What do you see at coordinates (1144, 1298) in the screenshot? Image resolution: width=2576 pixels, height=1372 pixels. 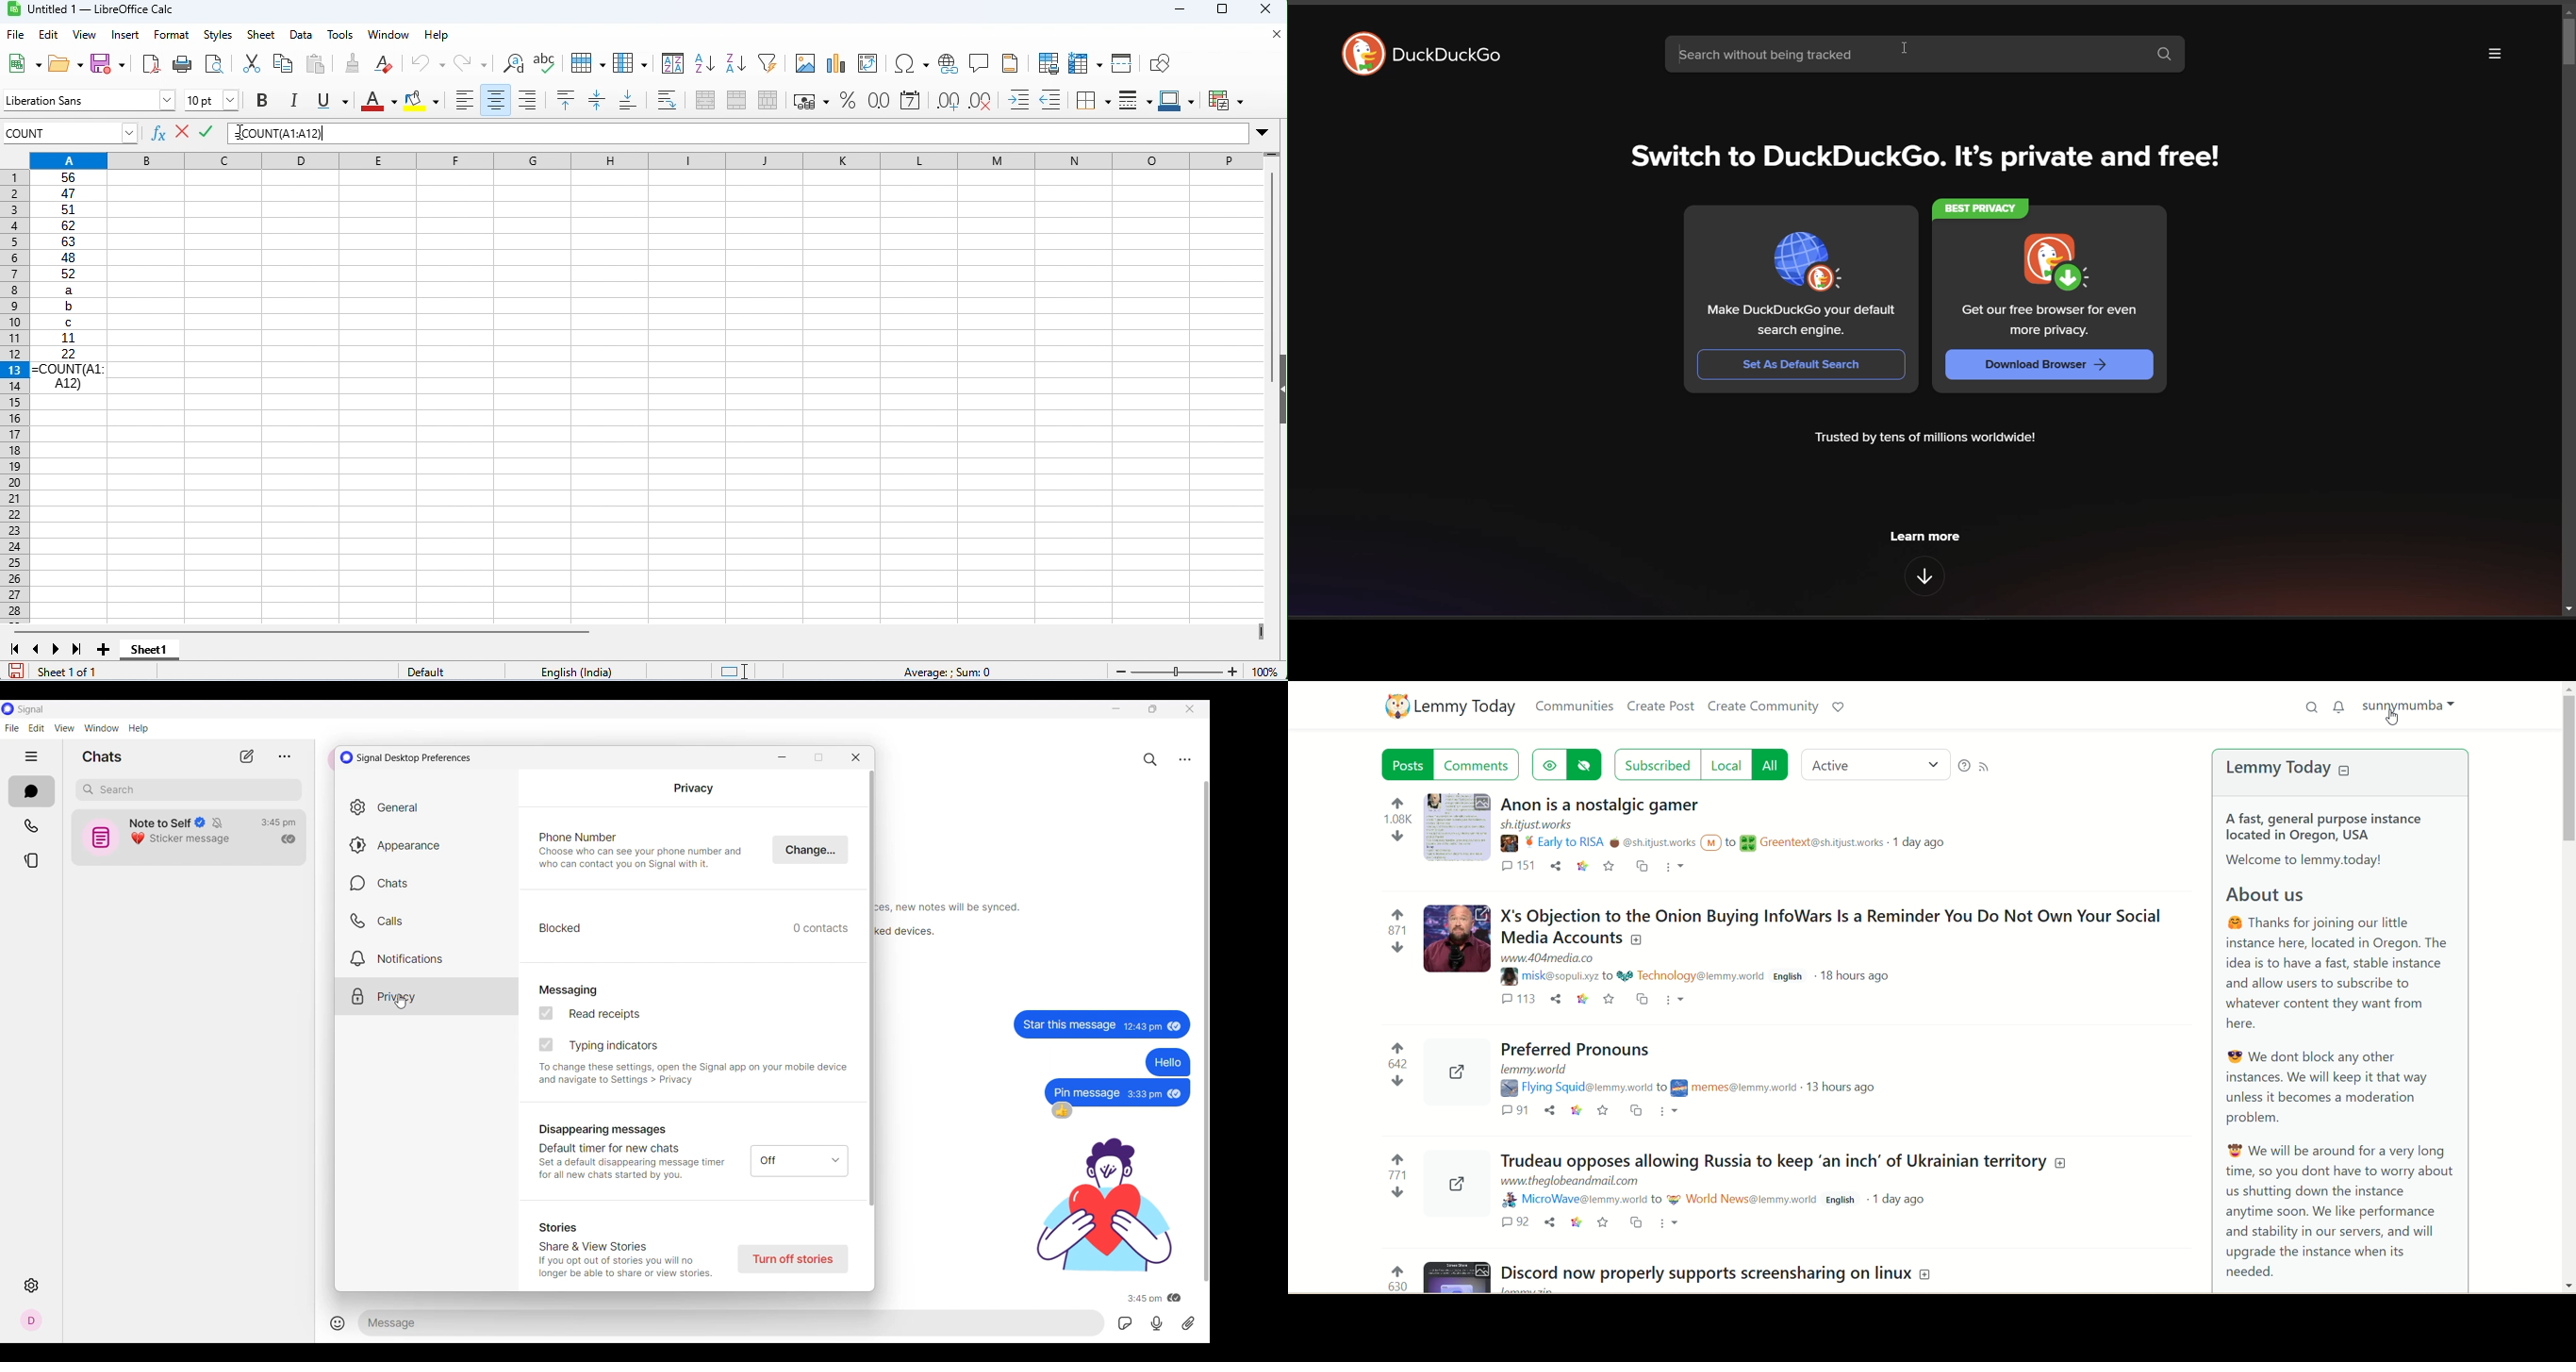 I see `Time of  message` at bounding box center [1144, 1298].